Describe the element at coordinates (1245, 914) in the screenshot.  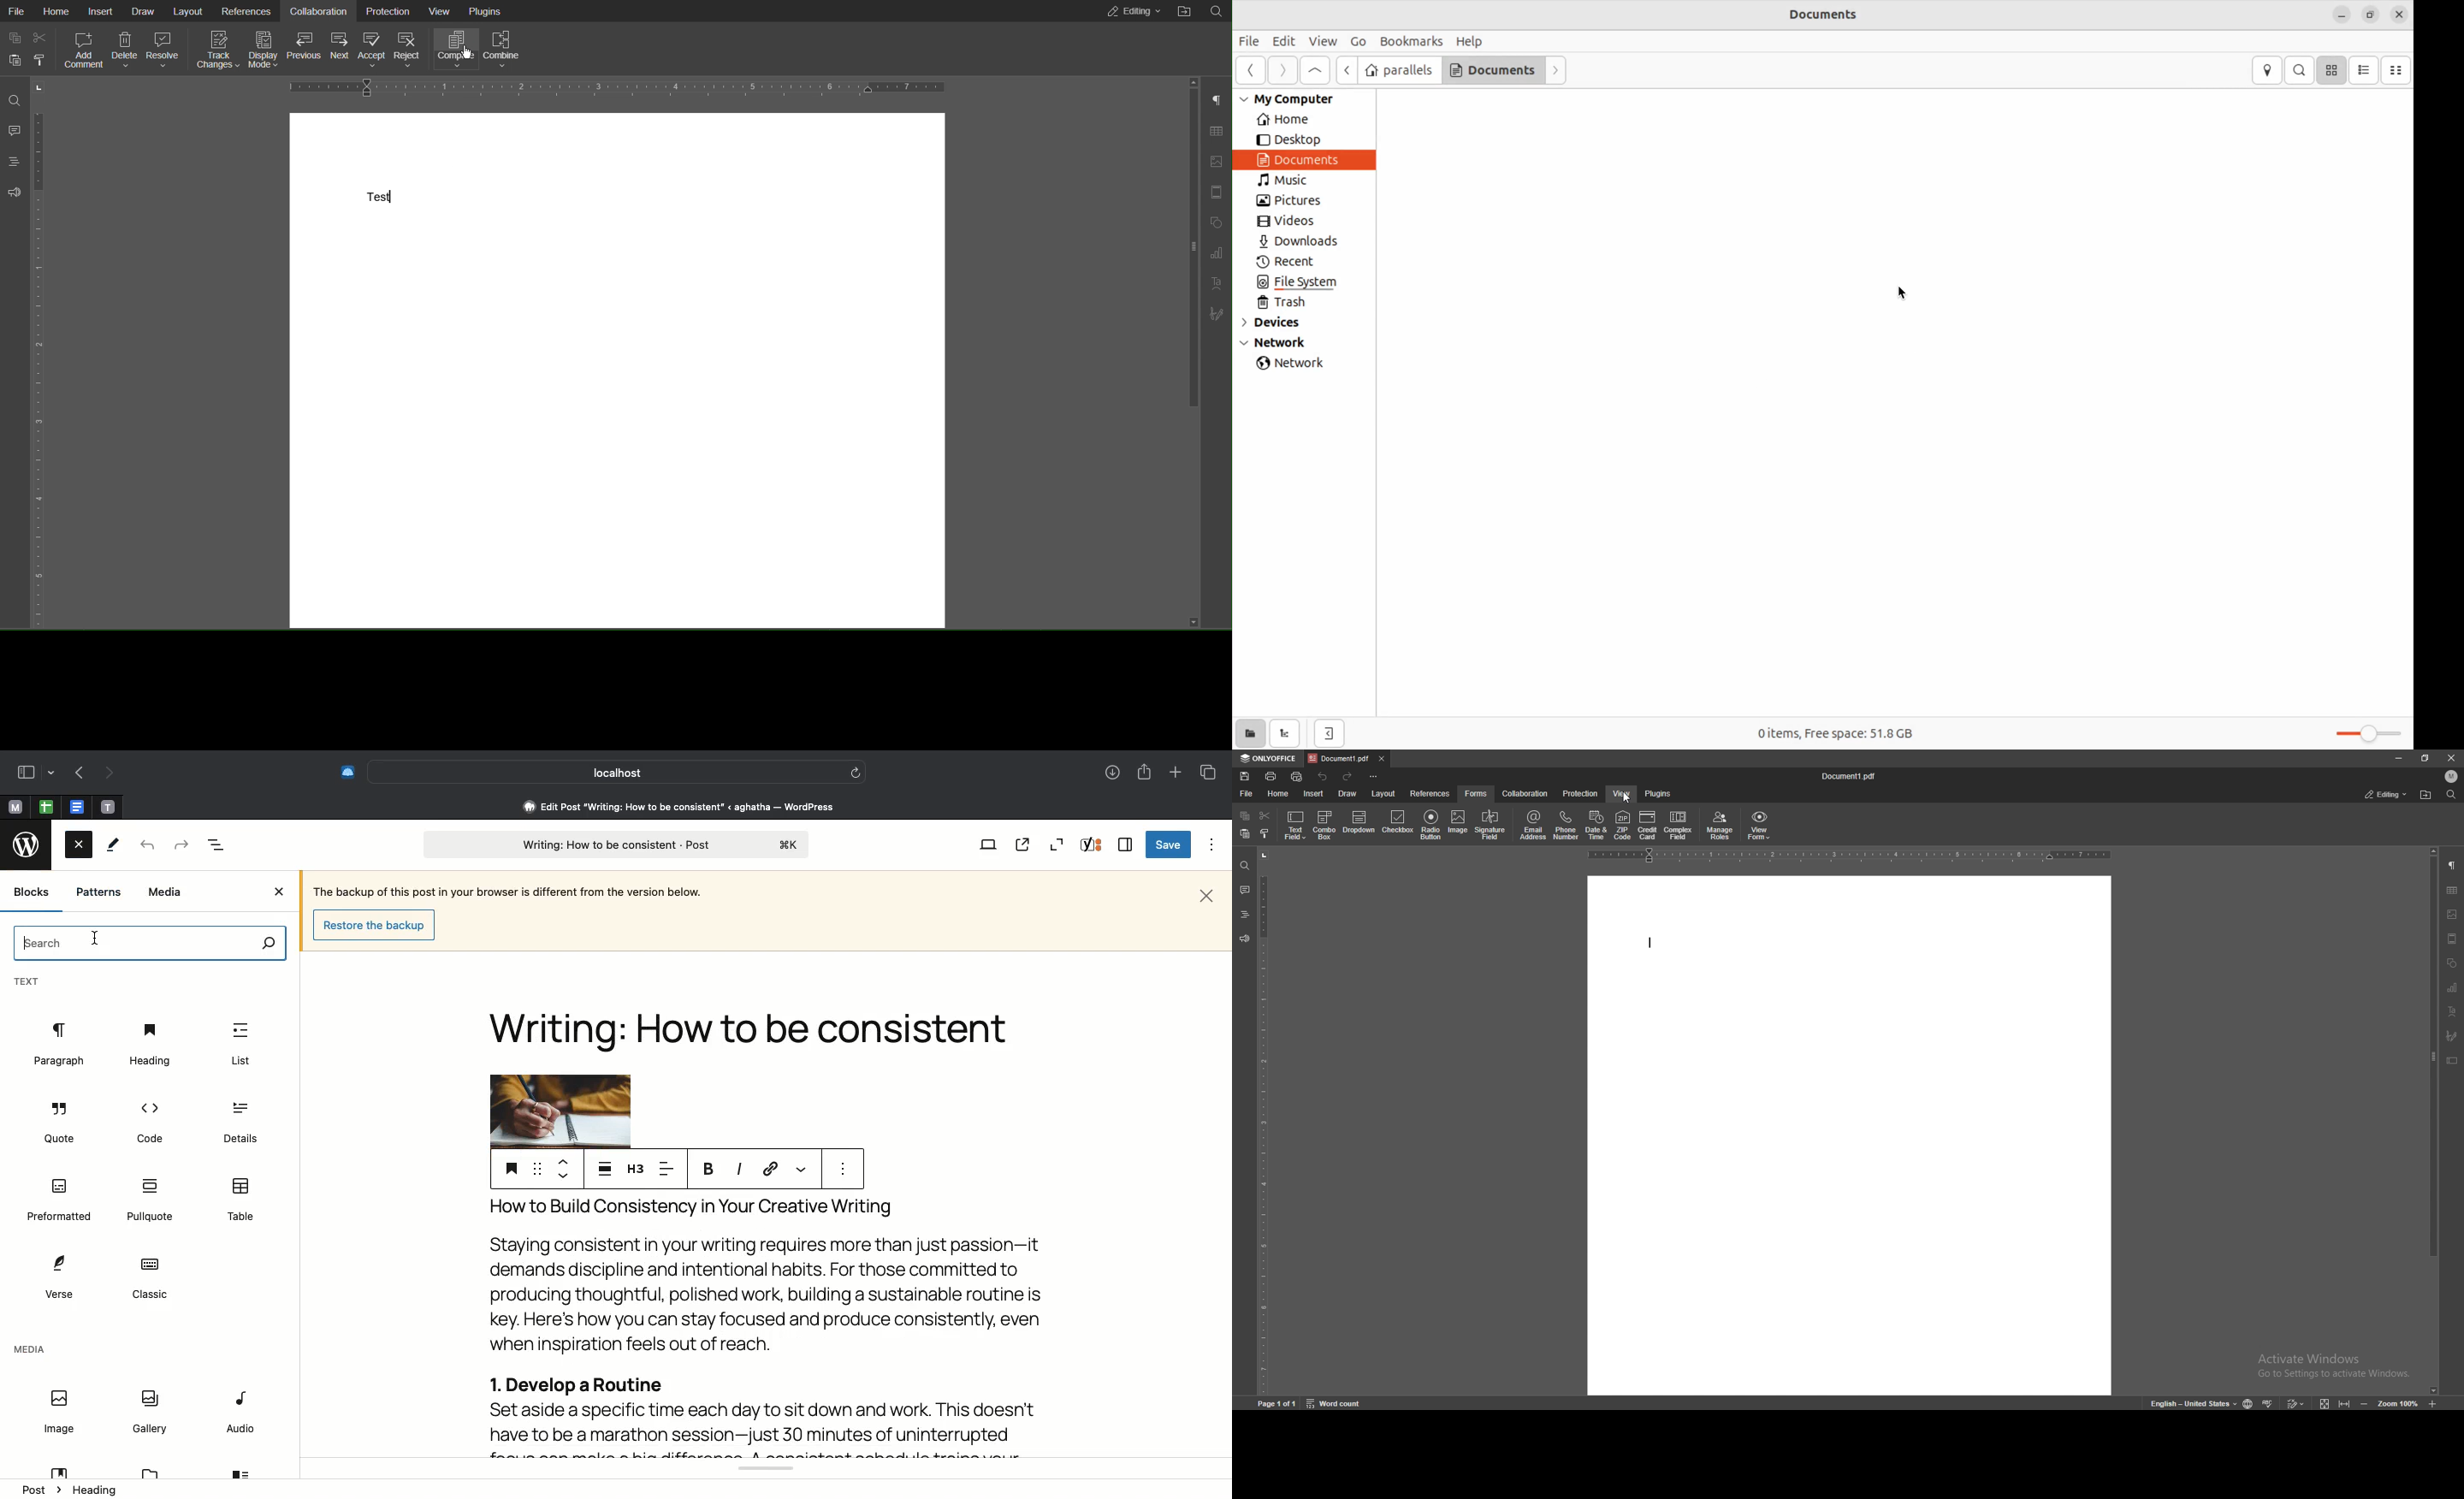
I see `heading` at that location.